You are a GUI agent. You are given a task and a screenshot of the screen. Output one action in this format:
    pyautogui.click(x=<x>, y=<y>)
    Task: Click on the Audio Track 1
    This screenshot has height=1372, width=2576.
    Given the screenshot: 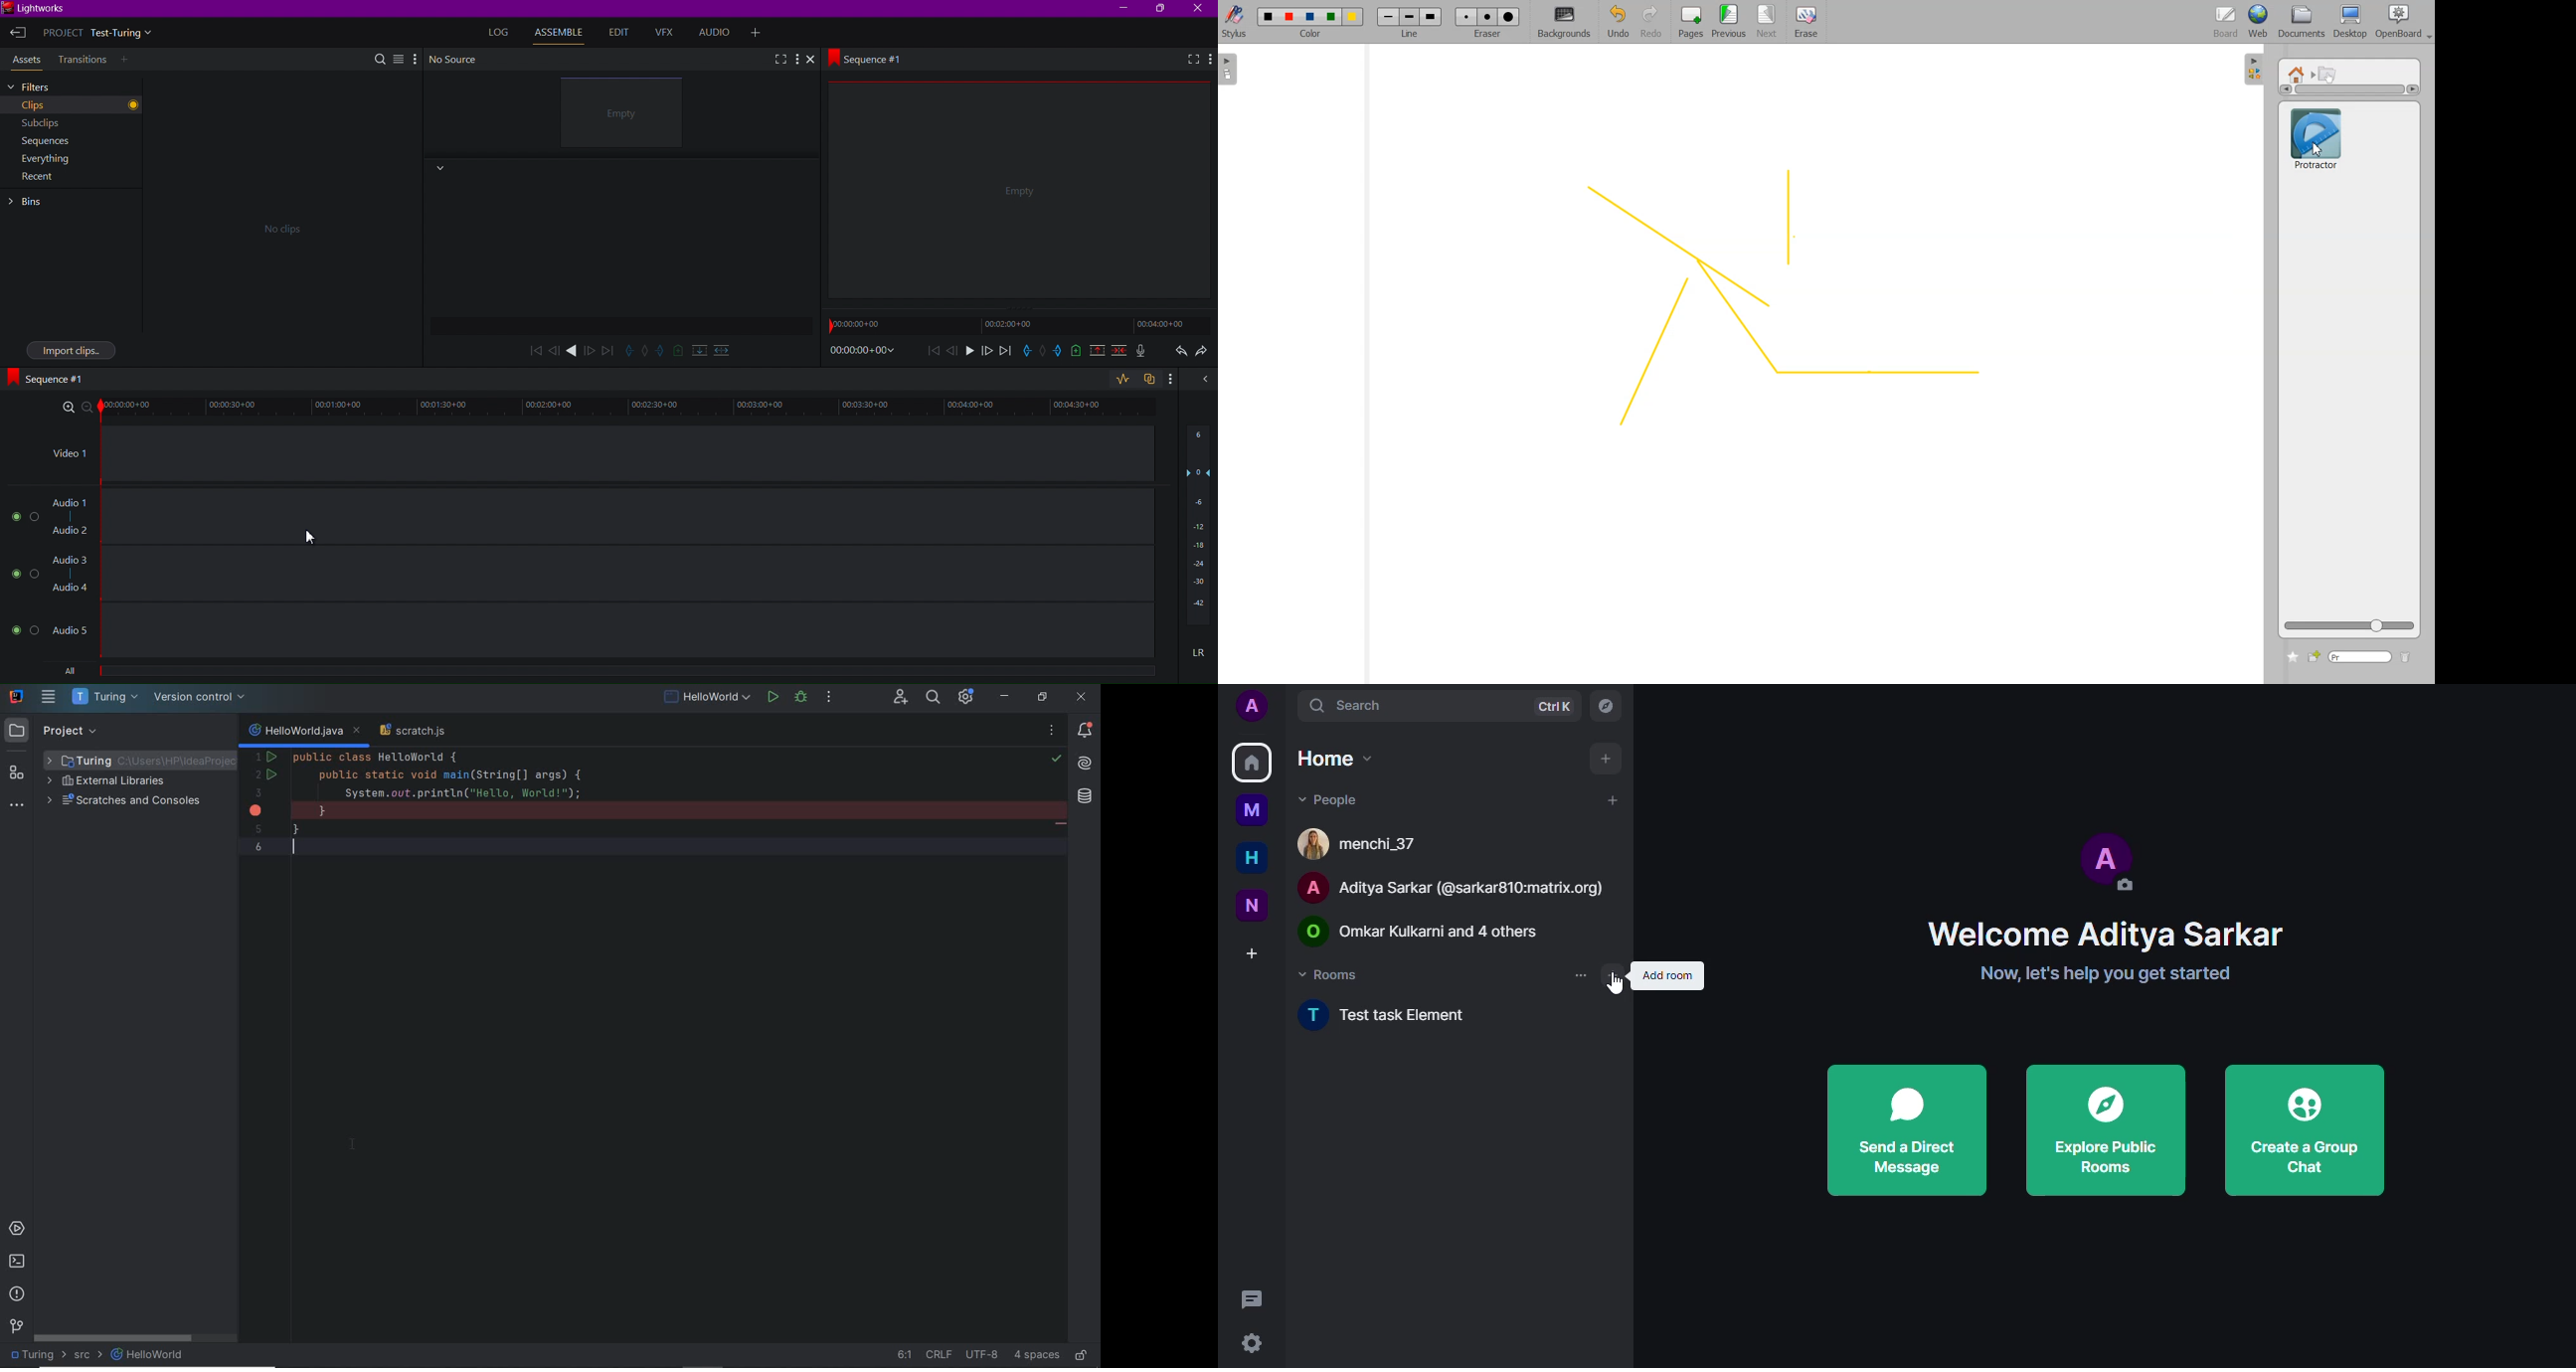 What is the action you would take?
    pyautogui.click(x=629, y=545)
    